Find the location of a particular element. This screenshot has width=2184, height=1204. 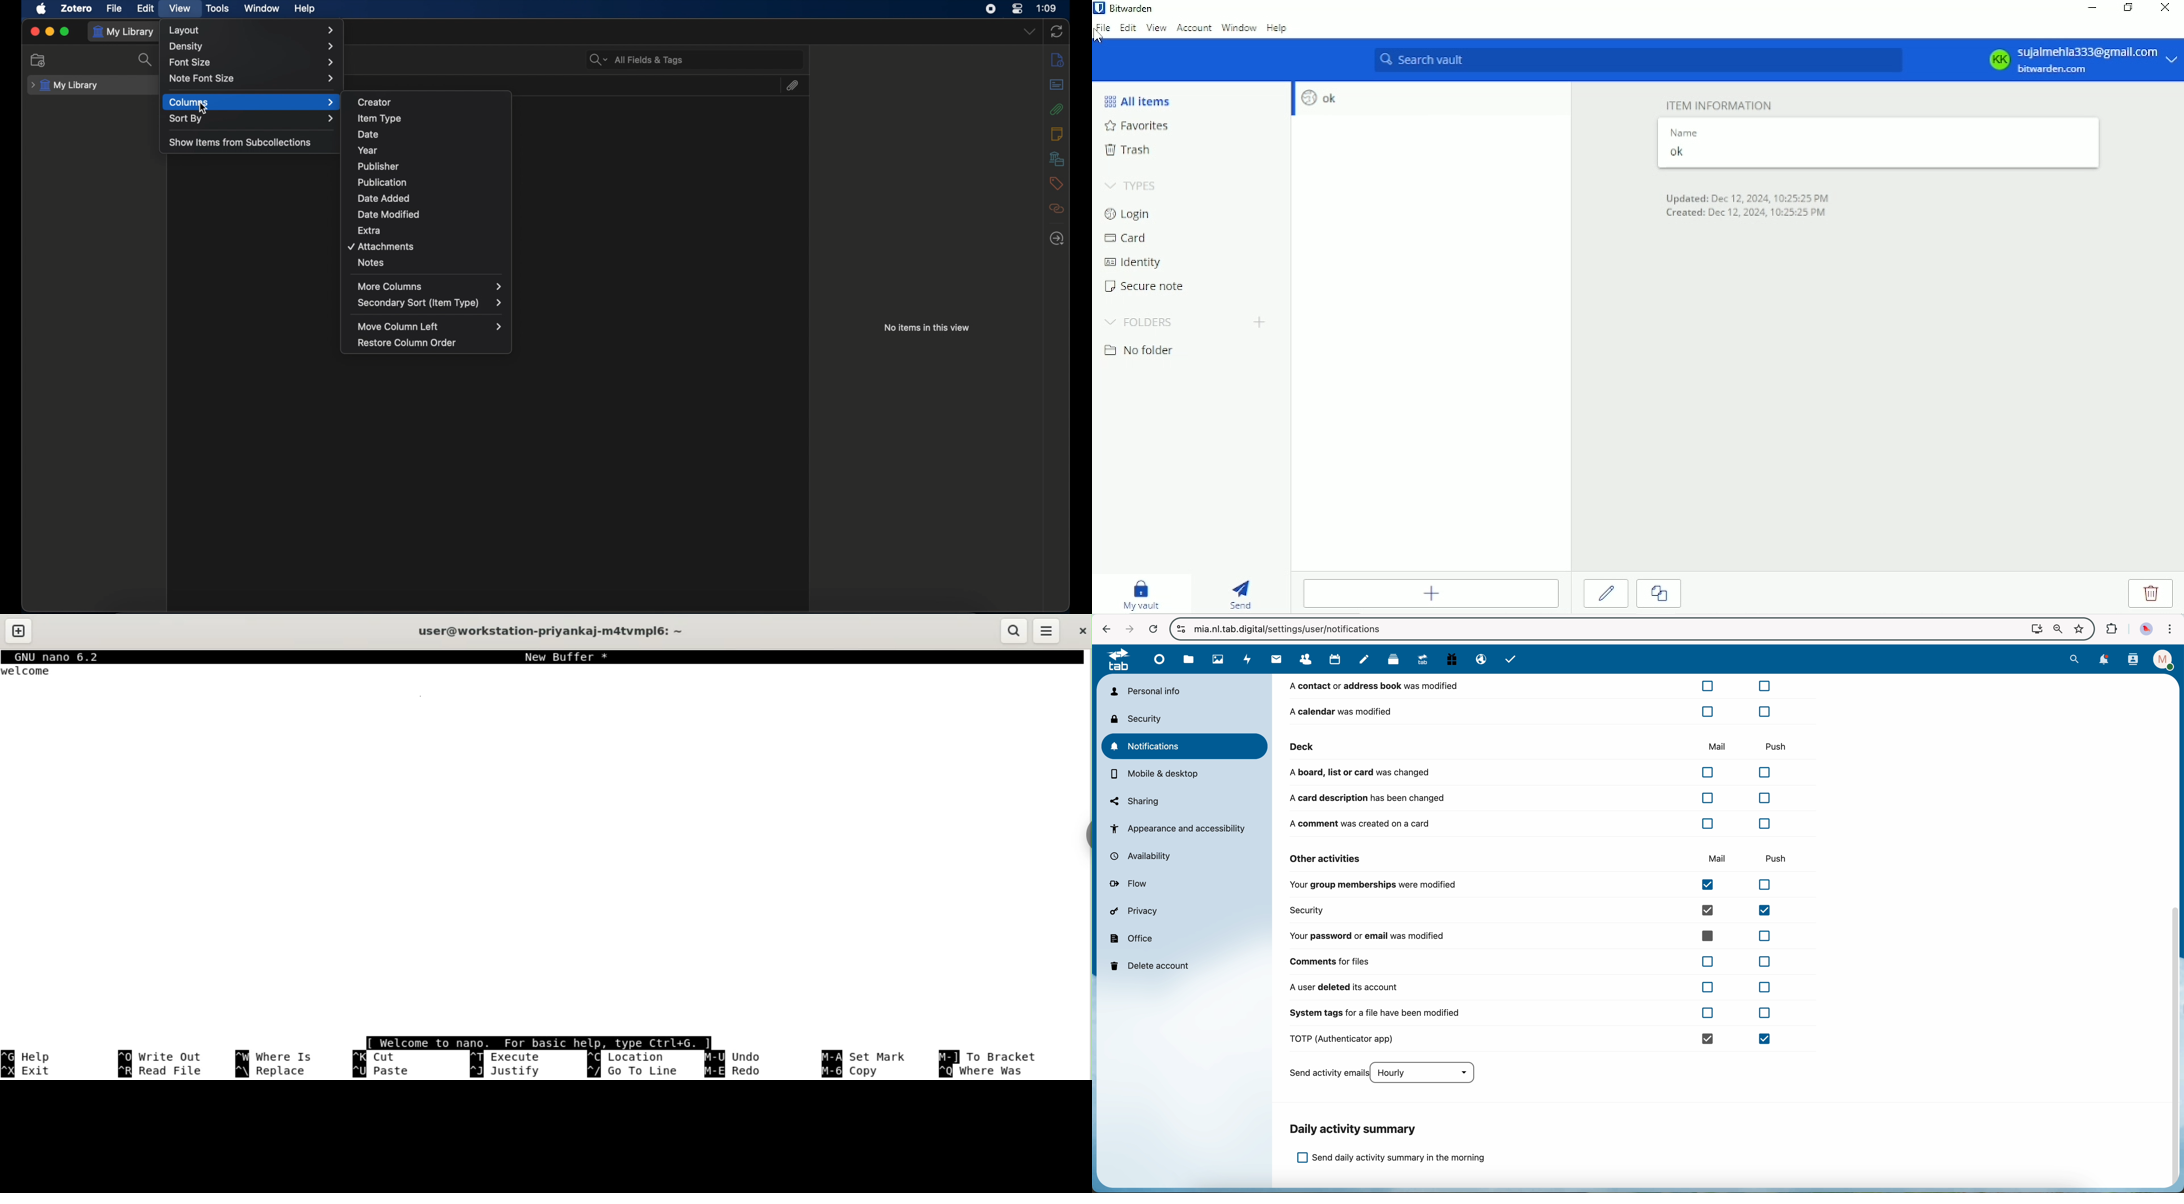

zotero is located at coordinates (76, 9).